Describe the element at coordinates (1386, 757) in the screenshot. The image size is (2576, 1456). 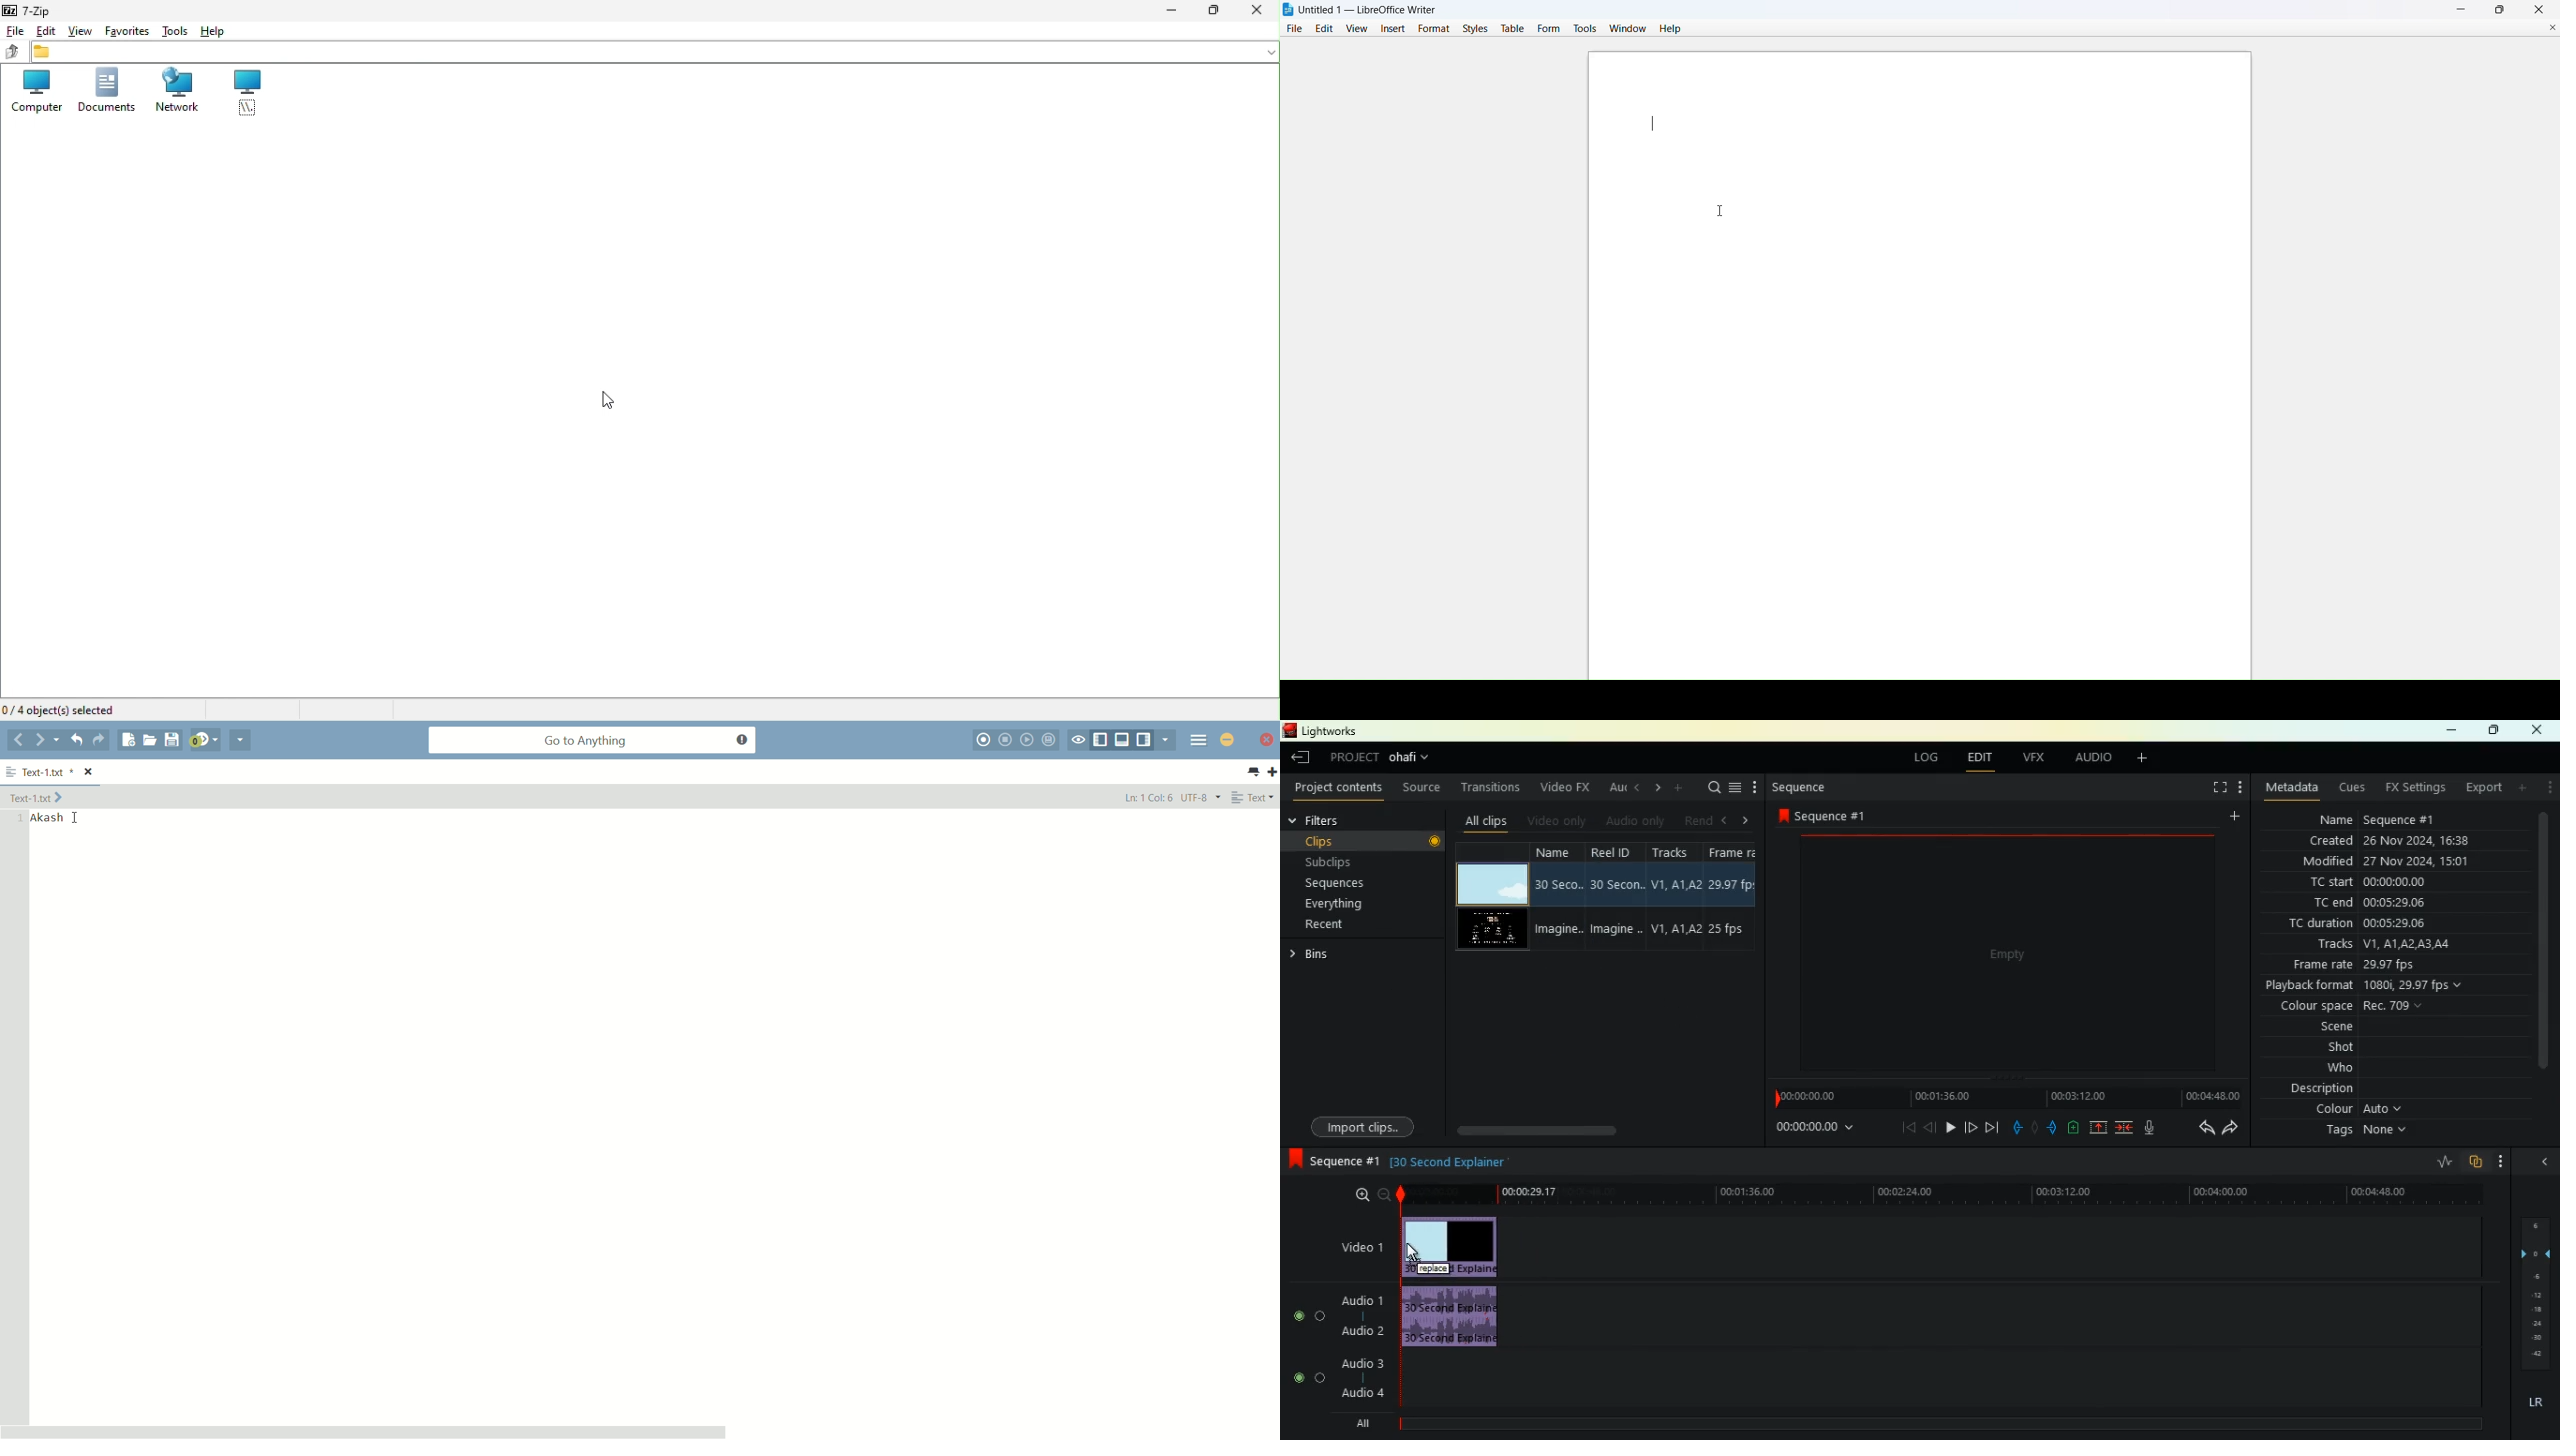
I see `project` at that location.